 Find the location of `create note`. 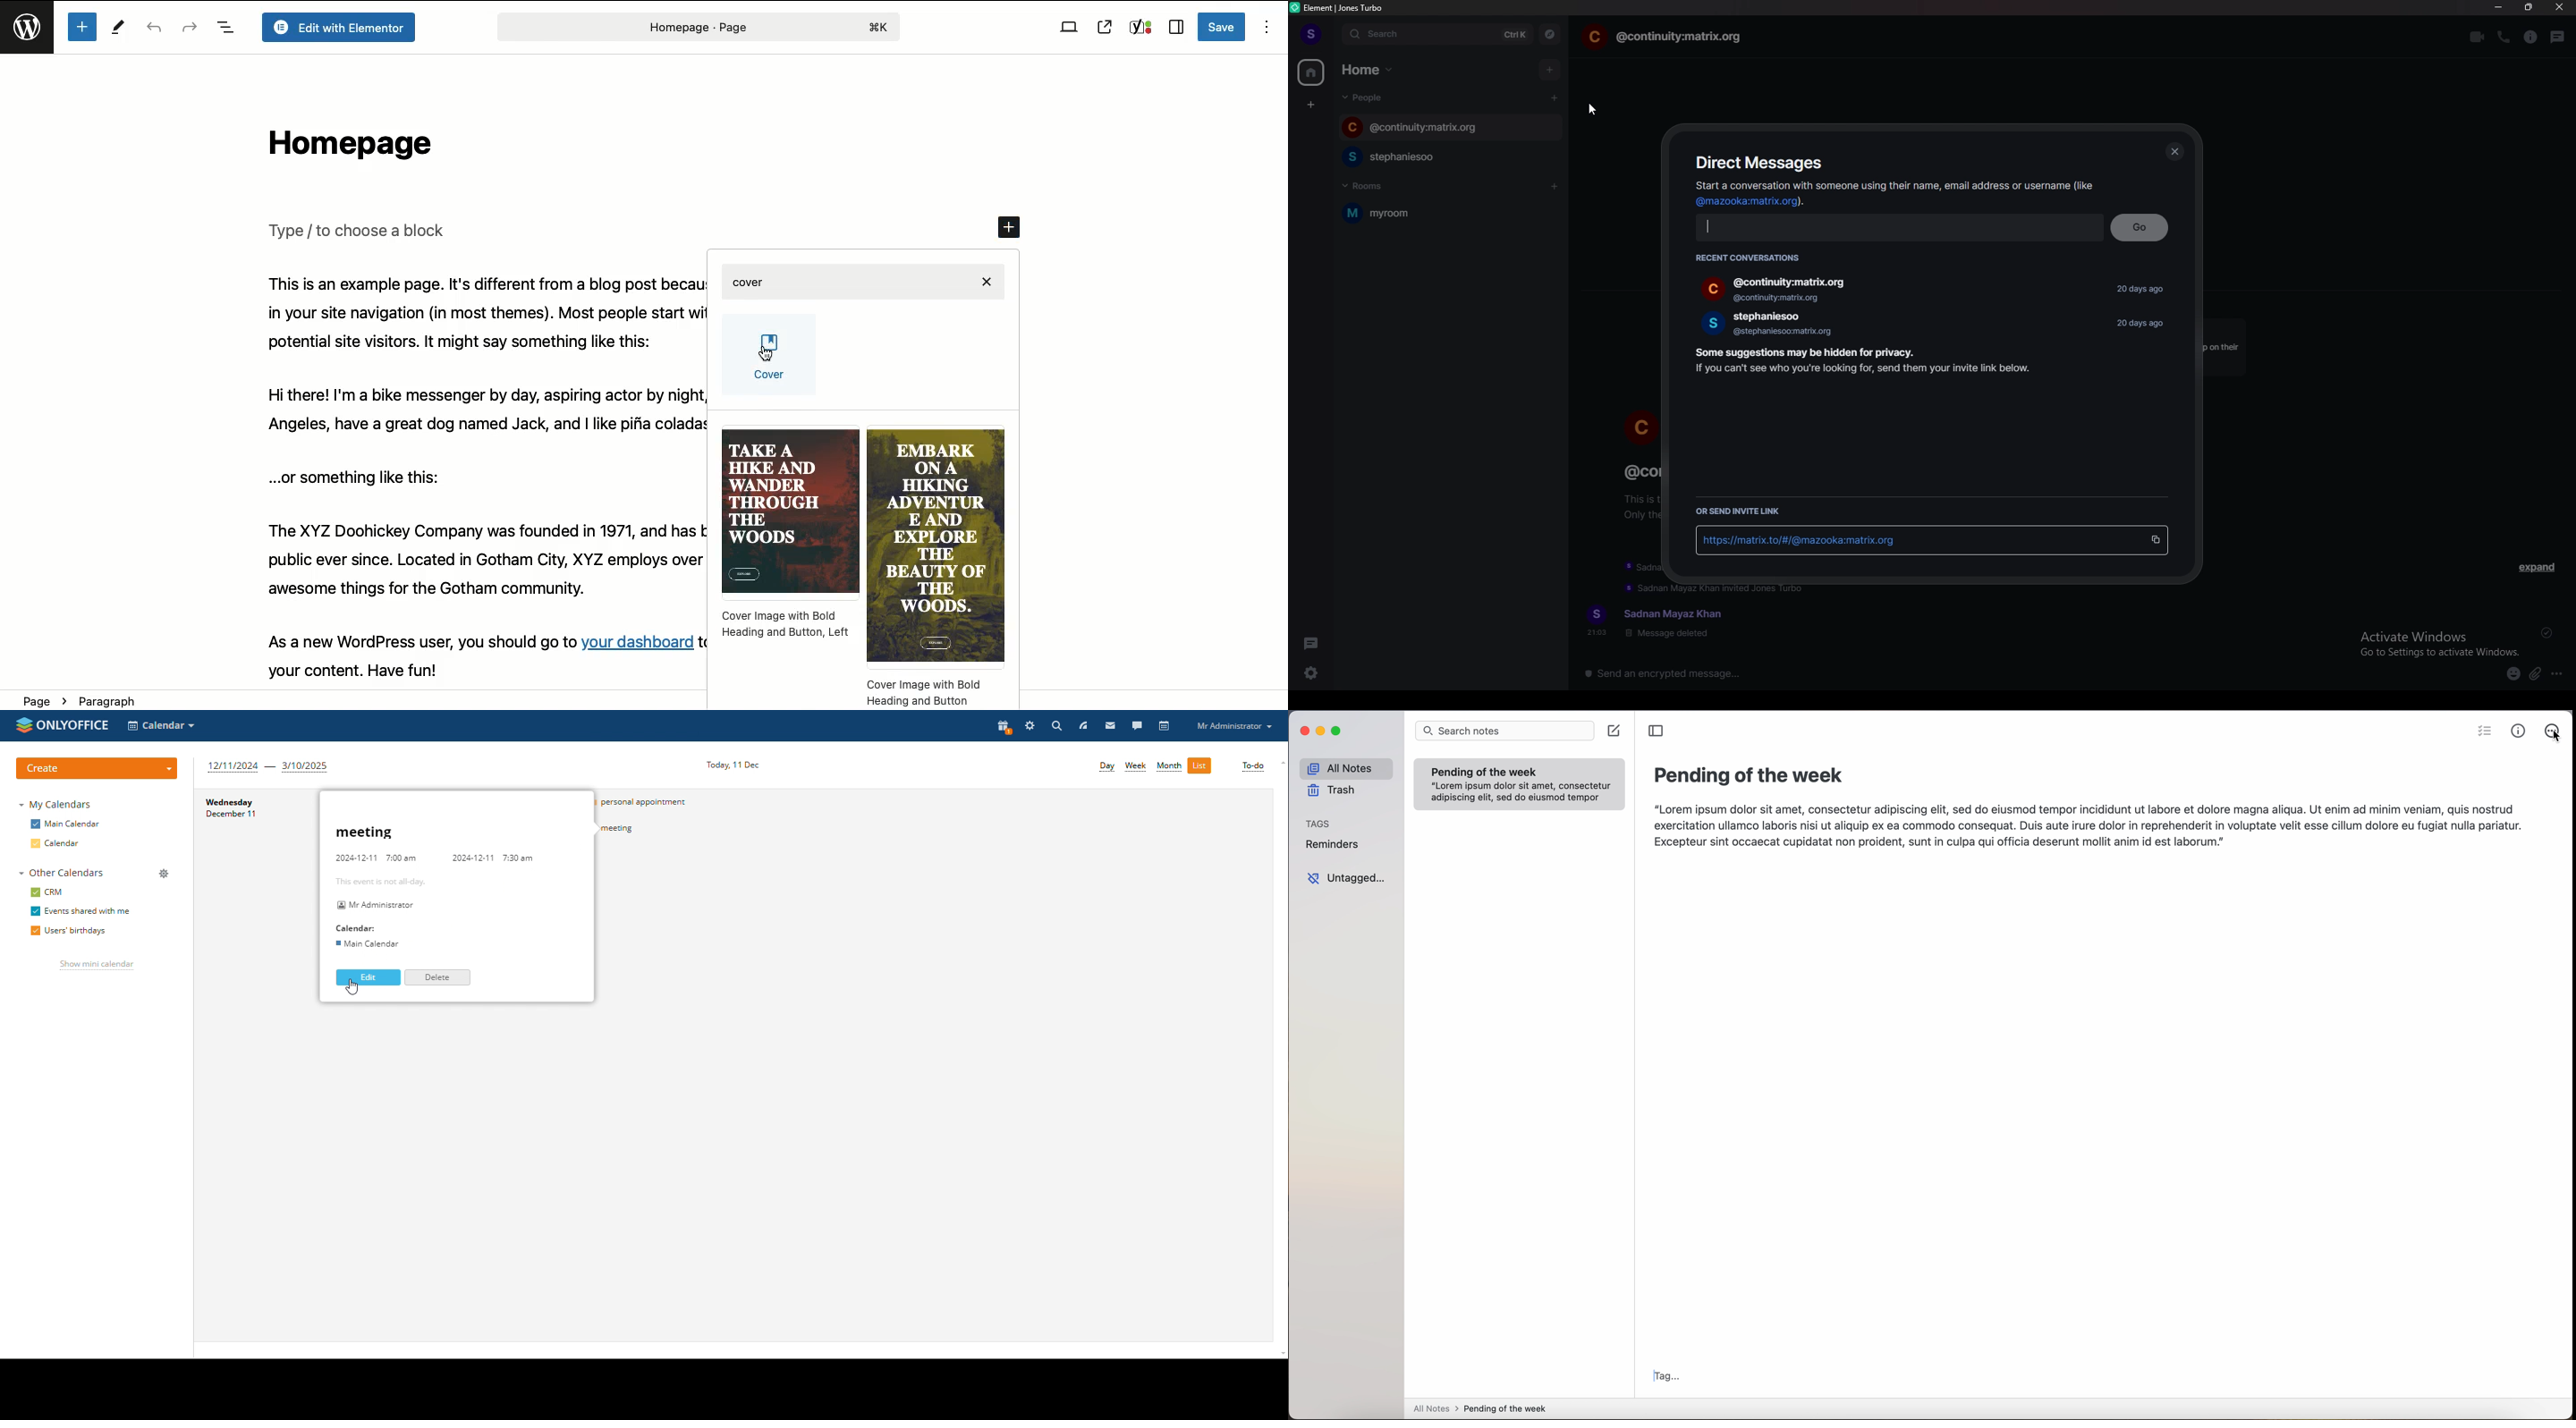

create note is located at coordinates (1615, 731).